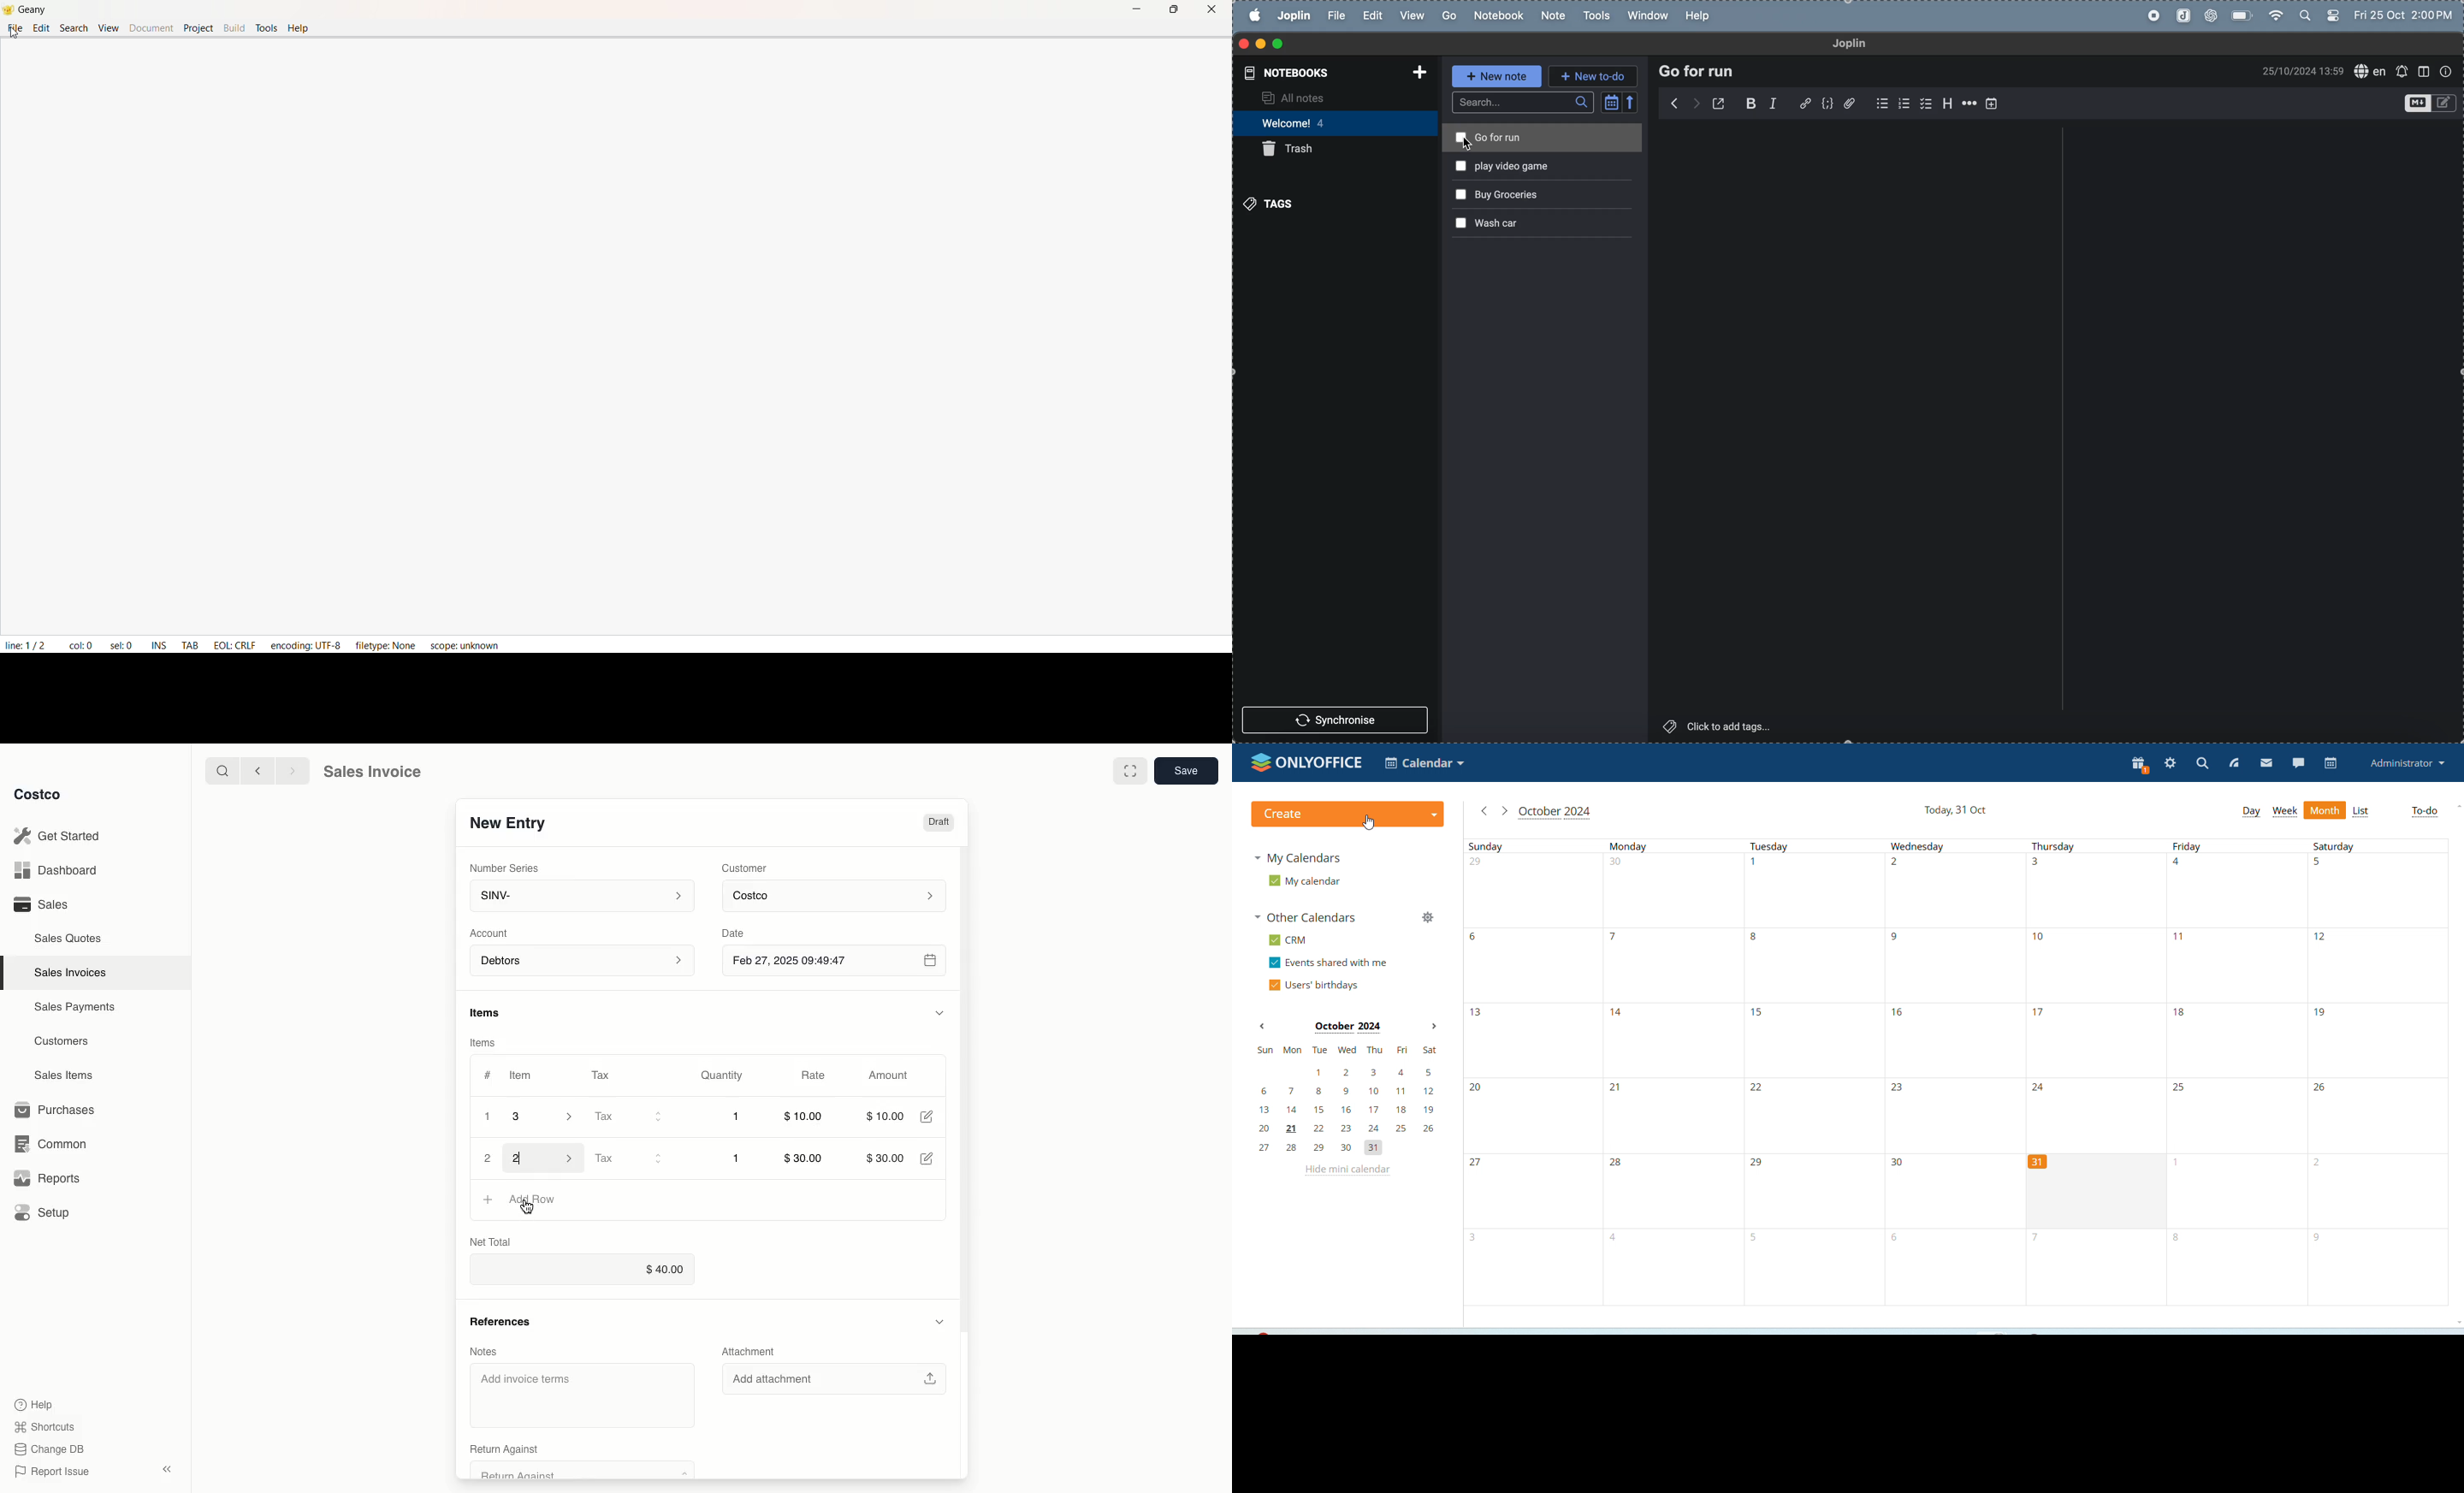 The image size is (2464, 1512). I want to click on open new doc, so click(1720, 102).